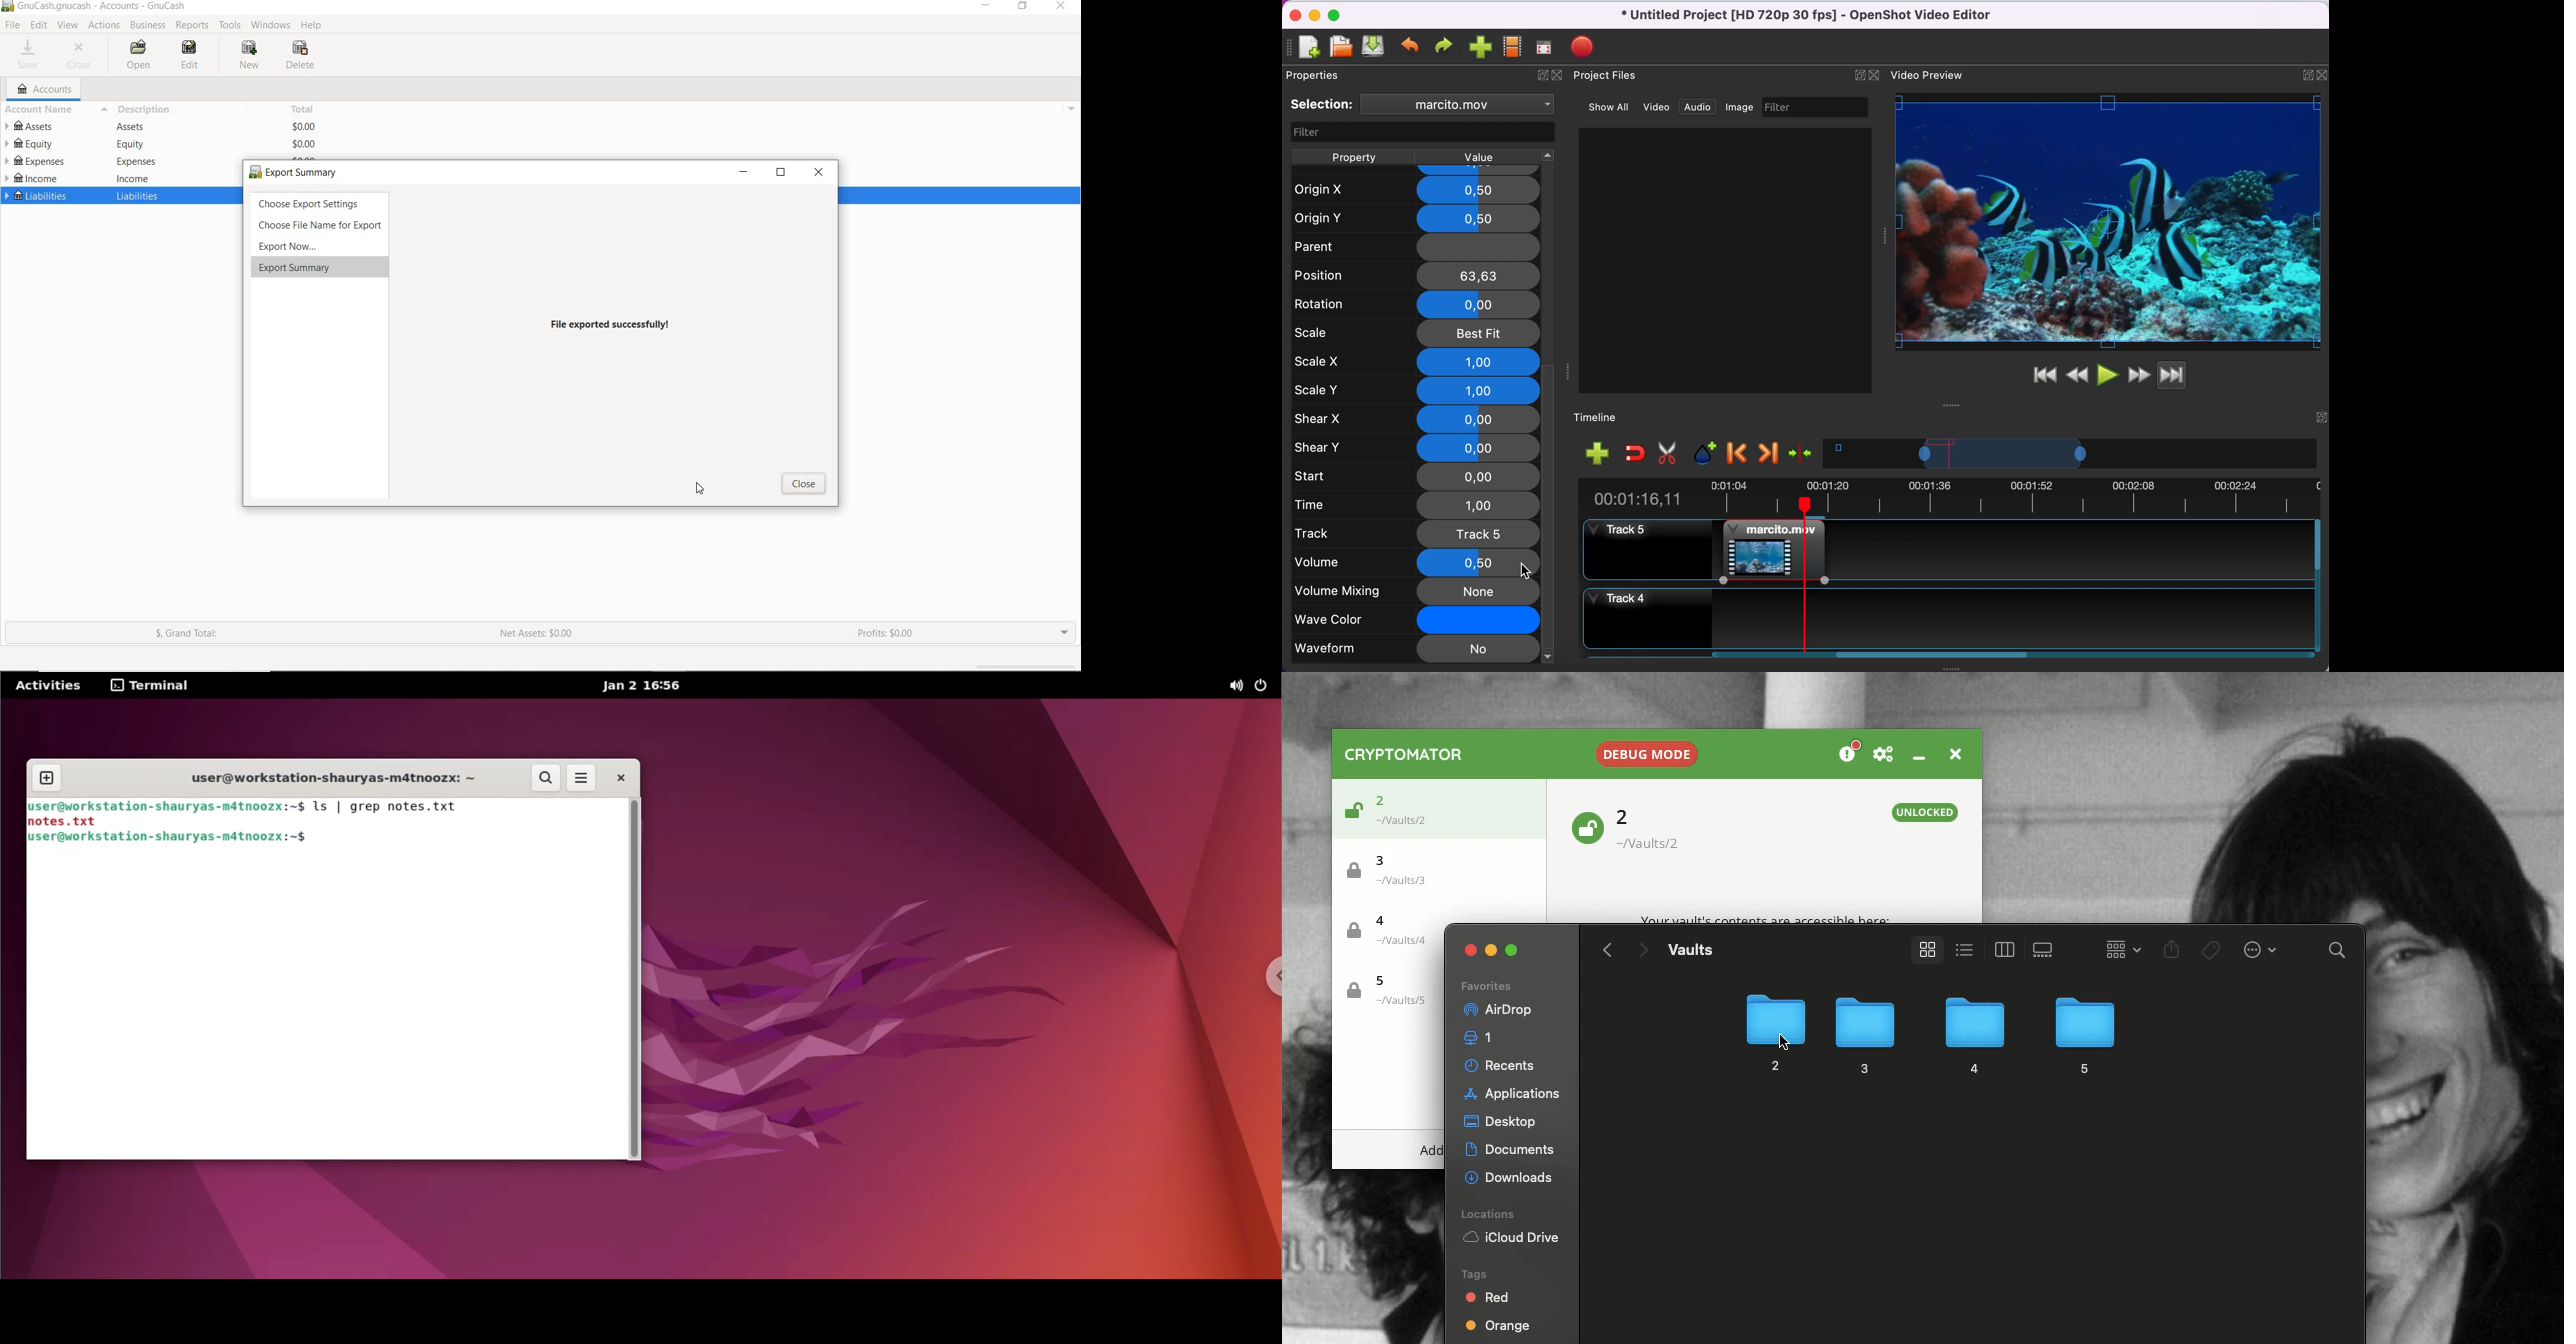 Image resolution: width=2576 pixels, height=1344 pixels. What do you see at coordinates (1511, 1239) in the screenshot?
I see `iCloud Drive` at bounding box center [1511, 1239].